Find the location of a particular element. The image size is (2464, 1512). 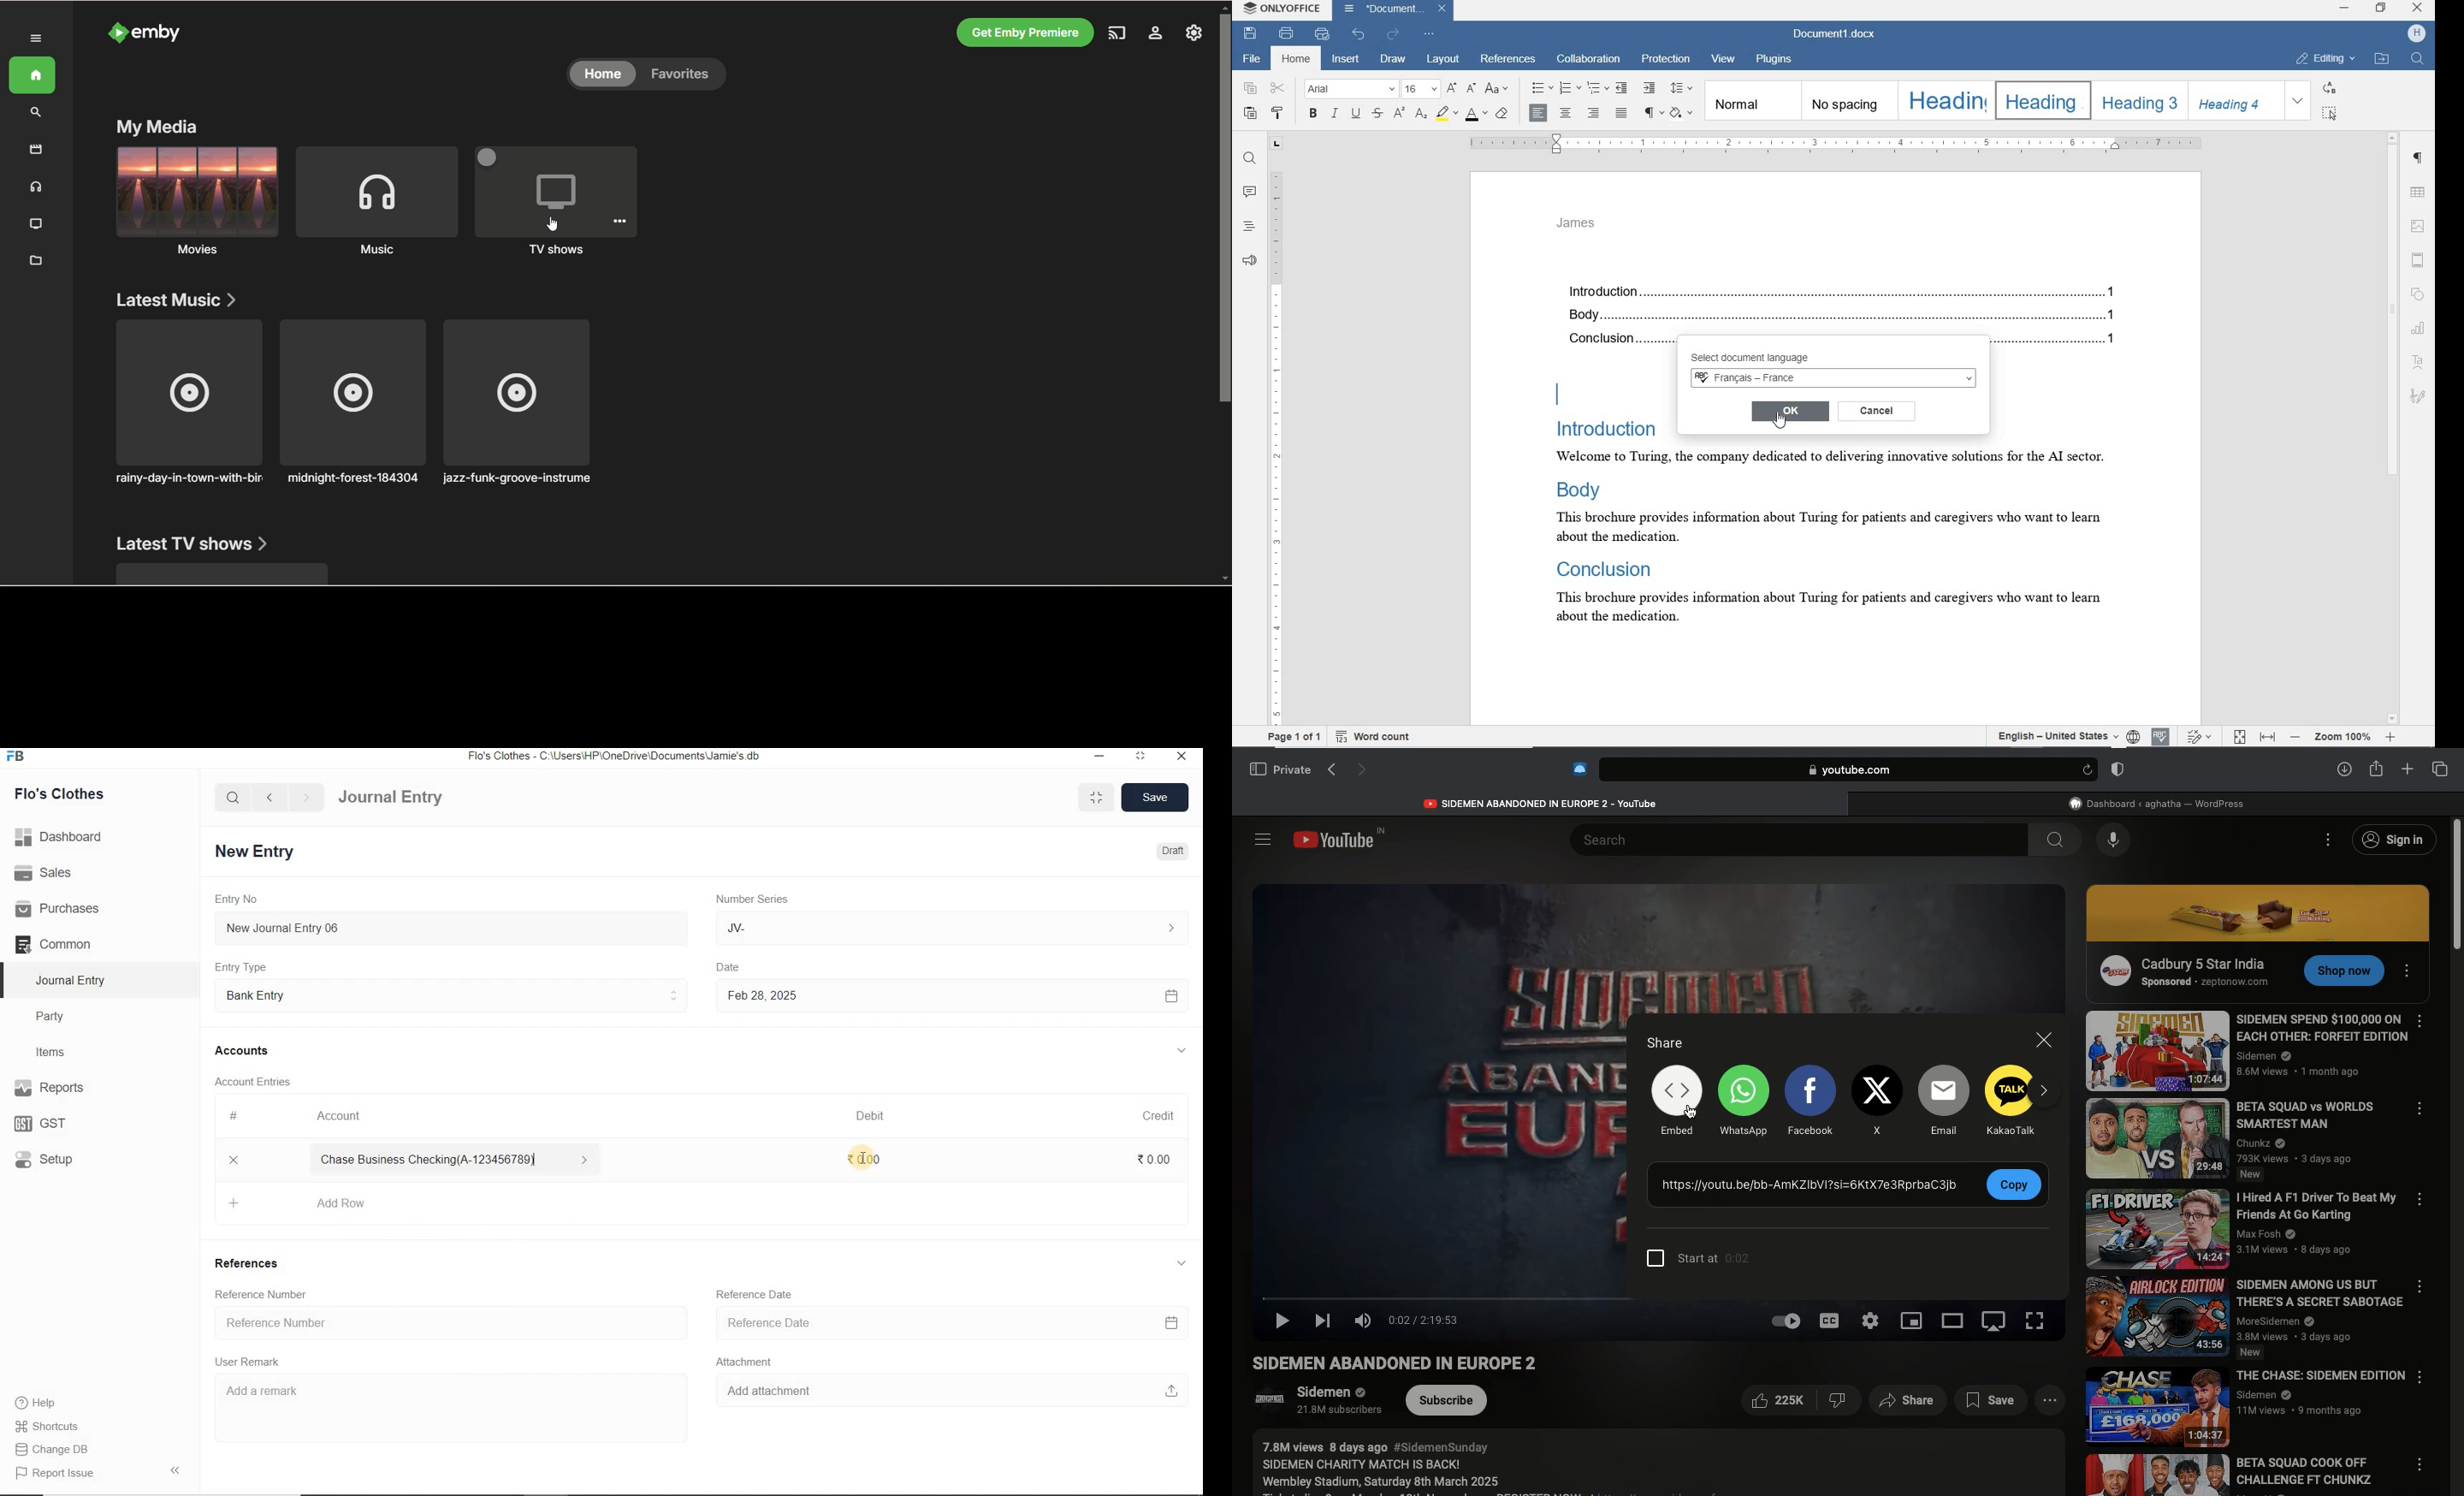

Voice dictation is located at coordinates (2114, 840).